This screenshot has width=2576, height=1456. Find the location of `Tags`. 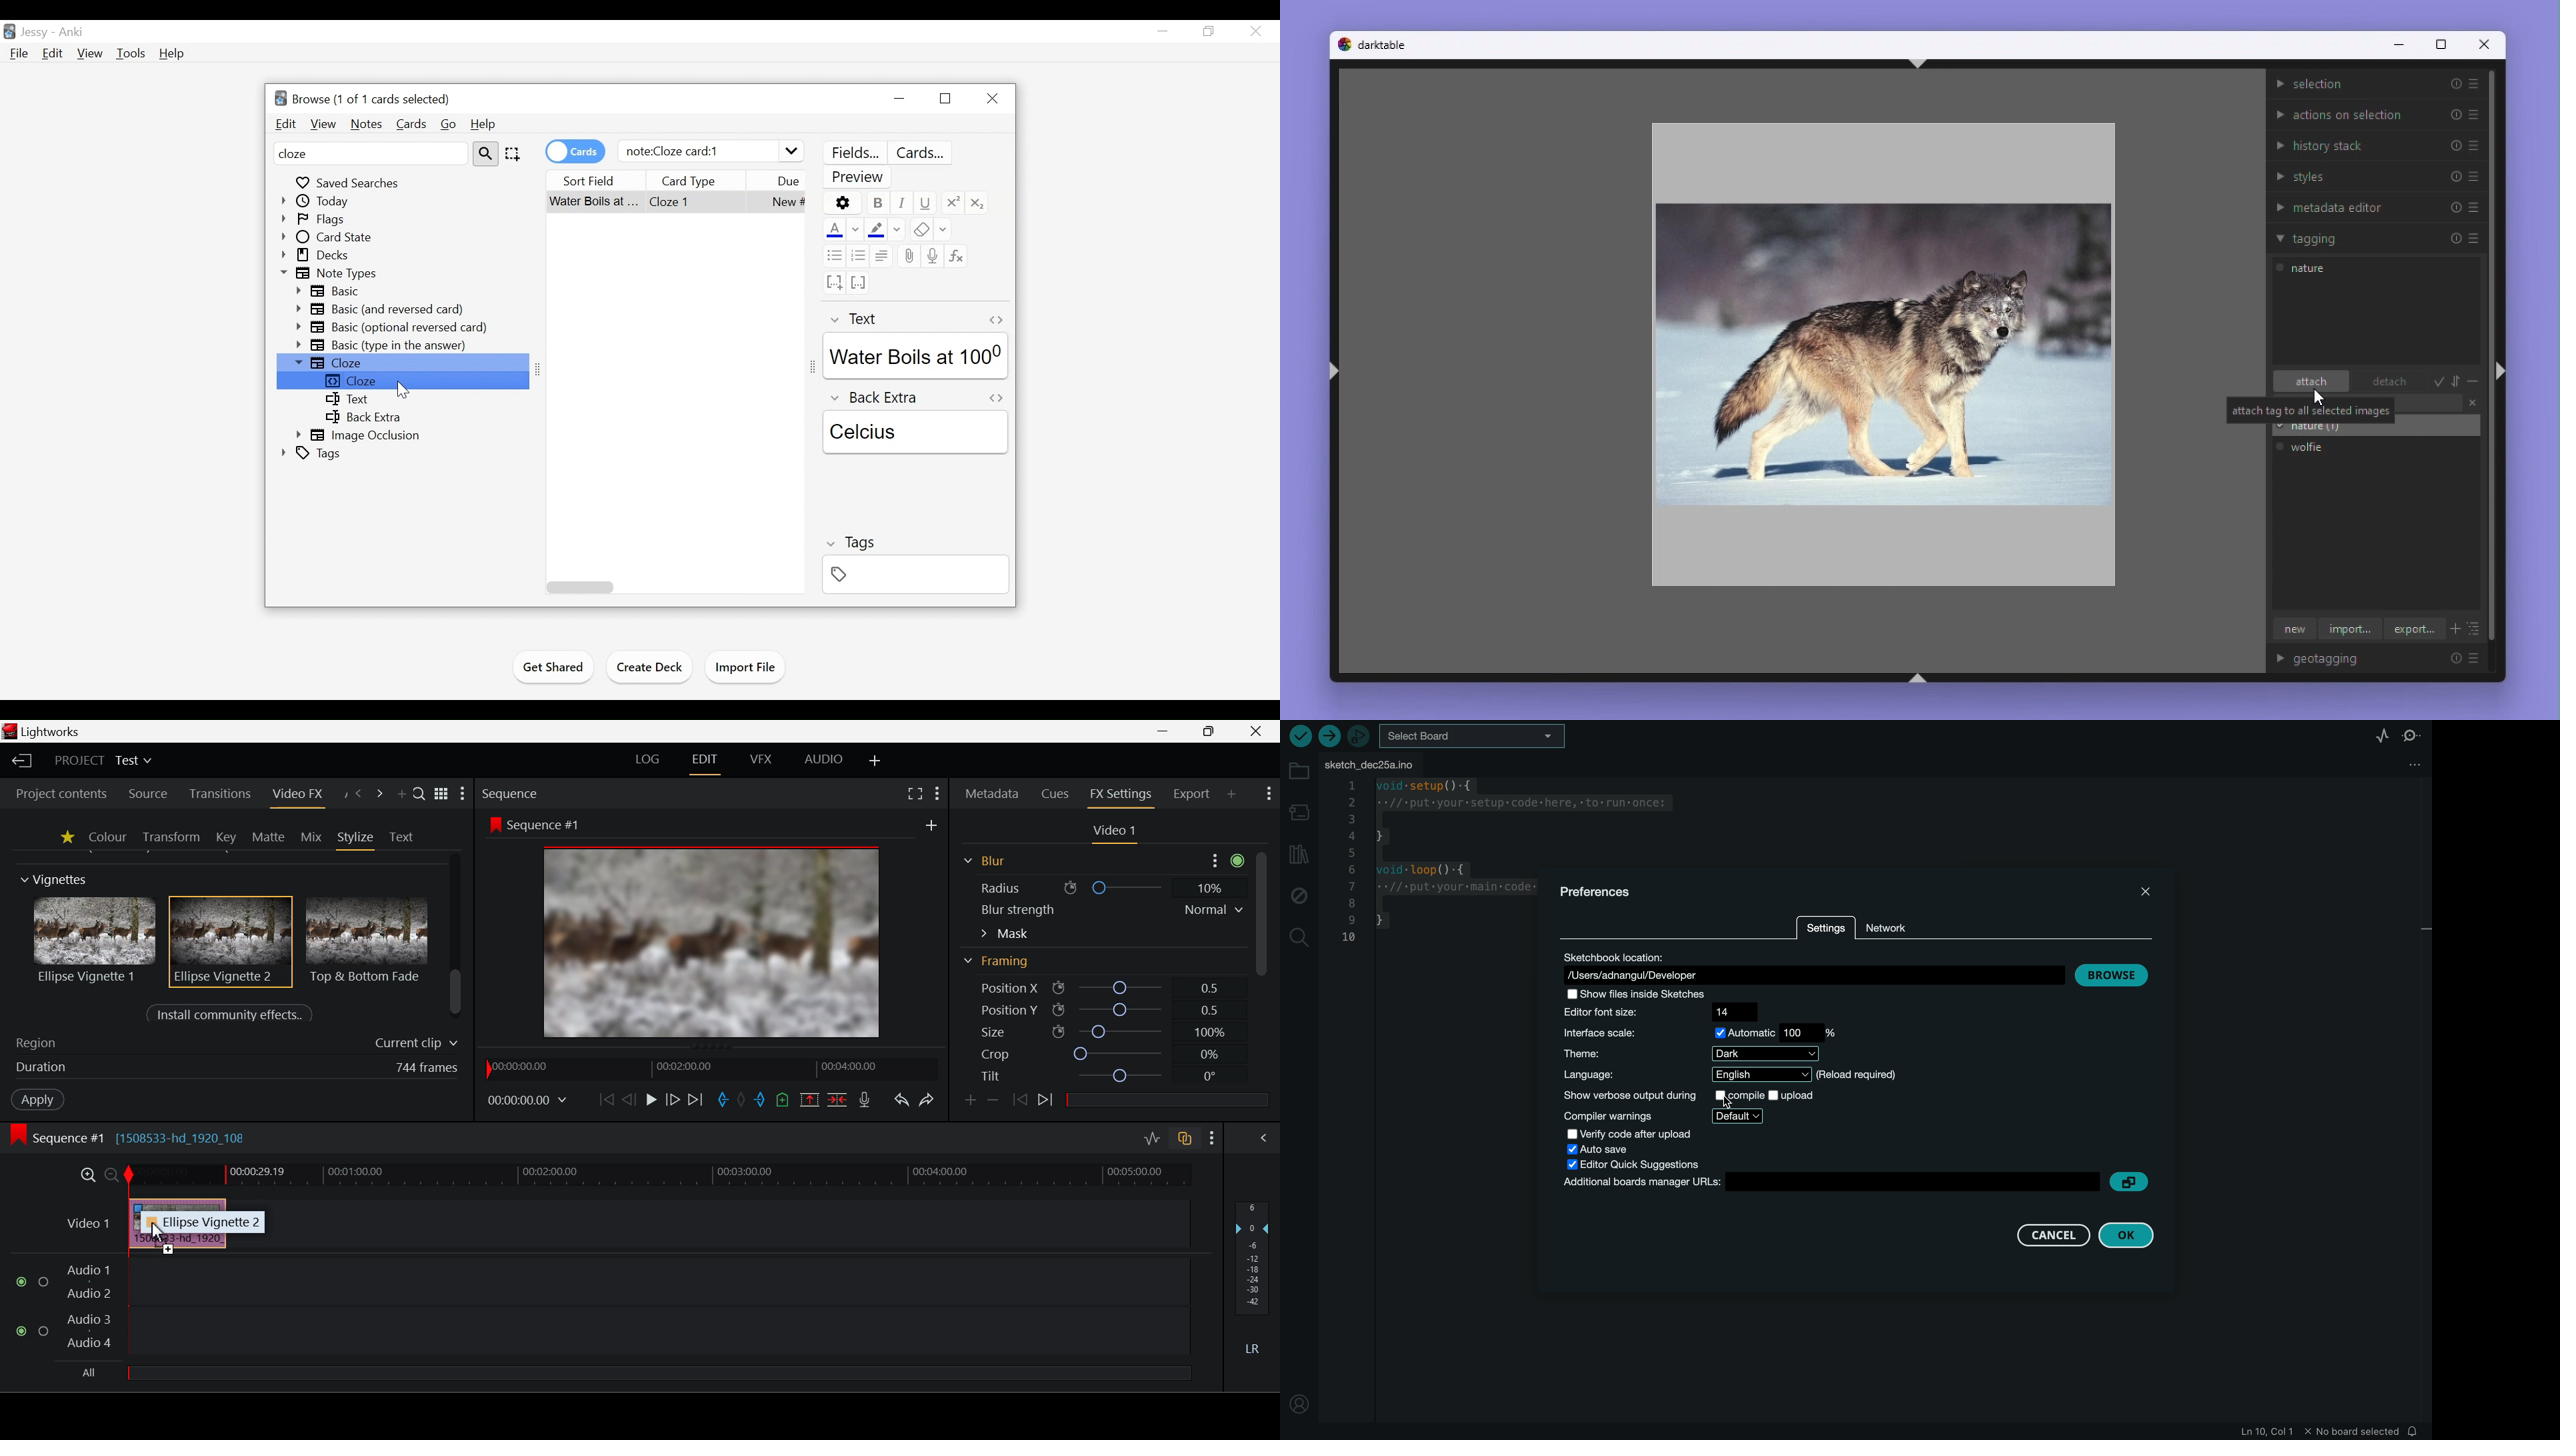

Tags is located at coordinates (853, 543).